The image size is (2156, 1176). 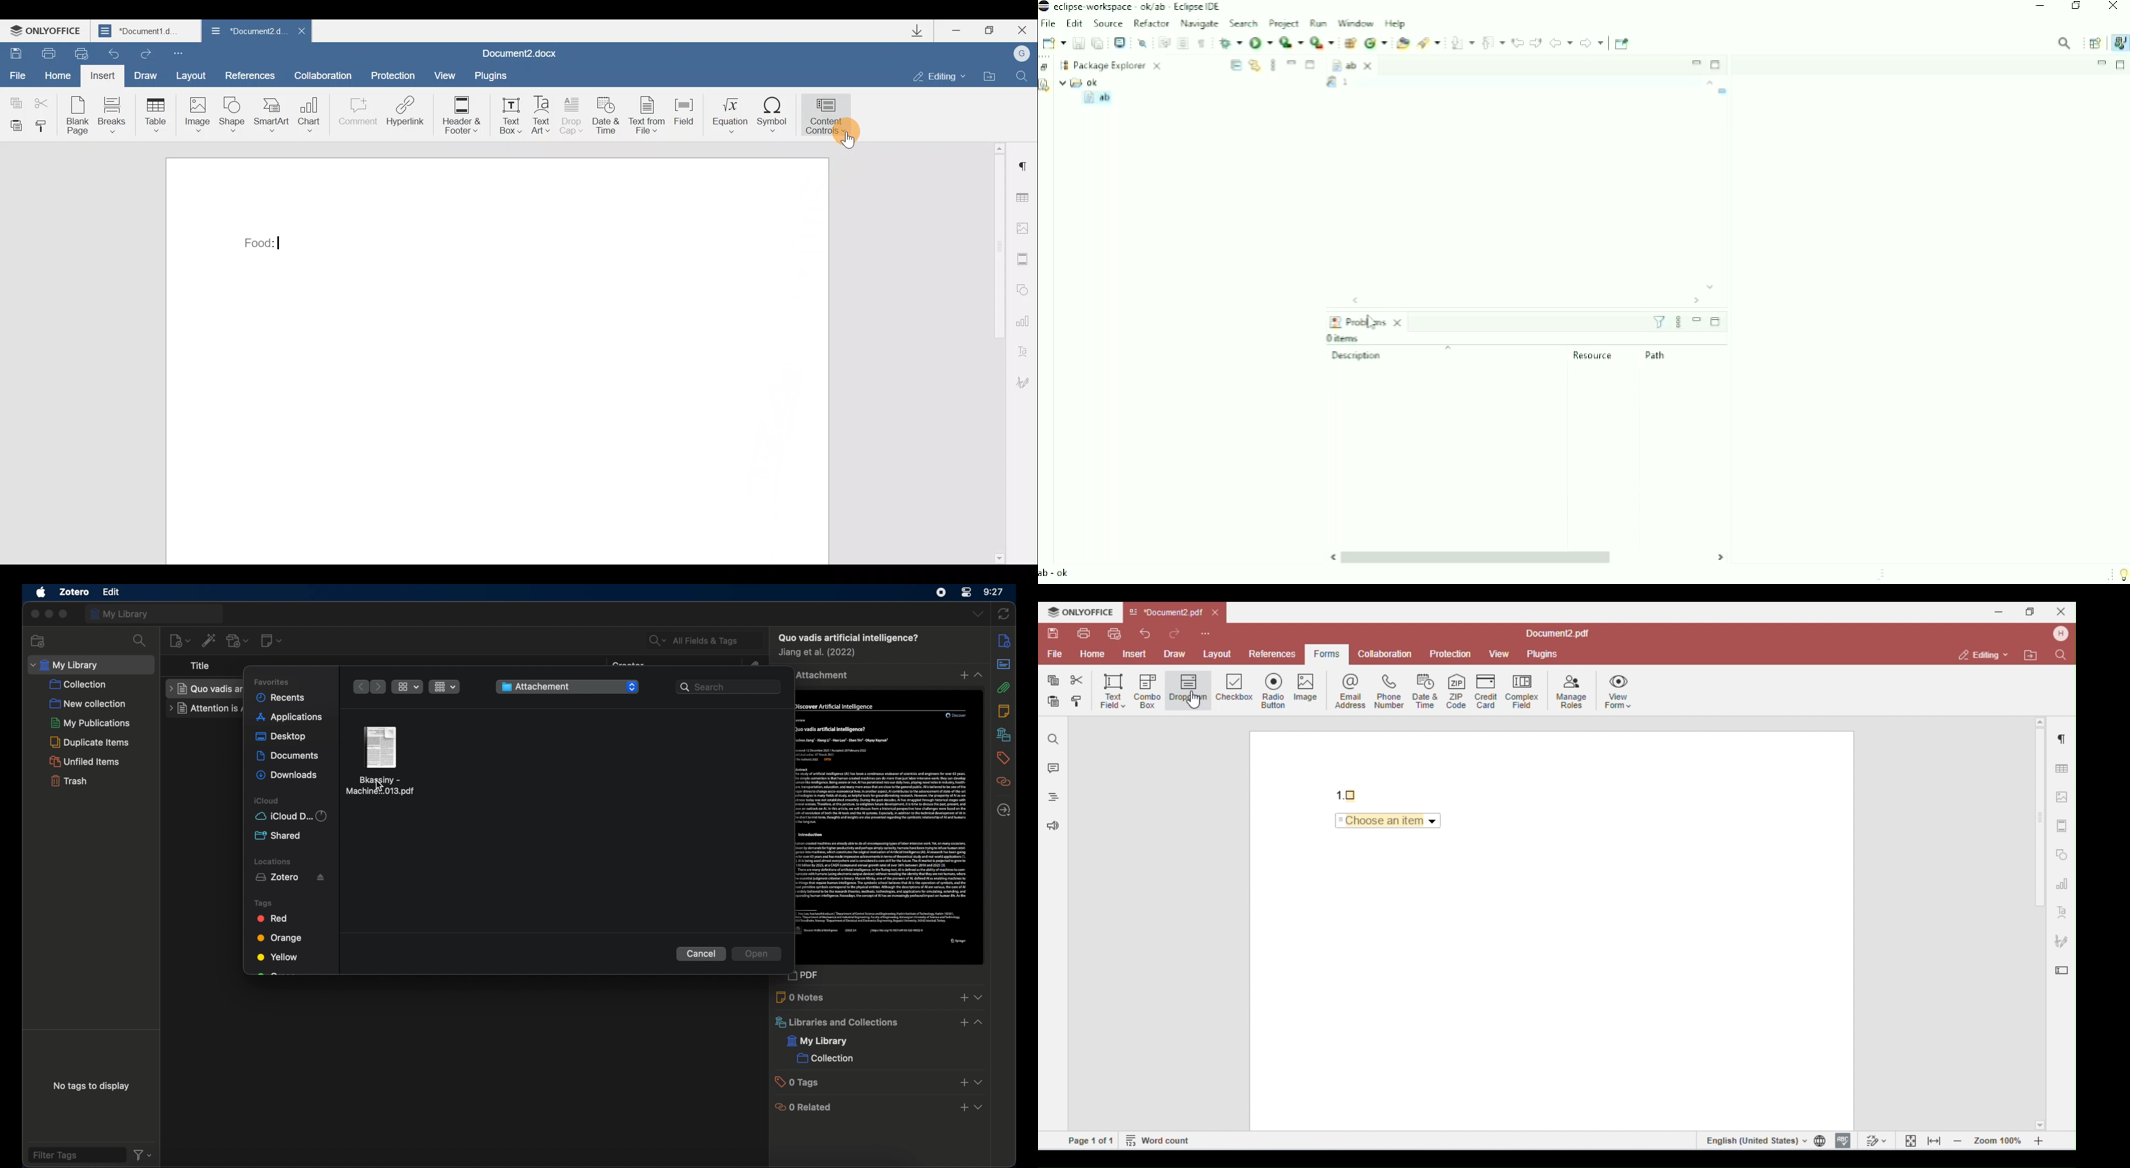 I want to click on Header & footer, so click(x=461, y=116).